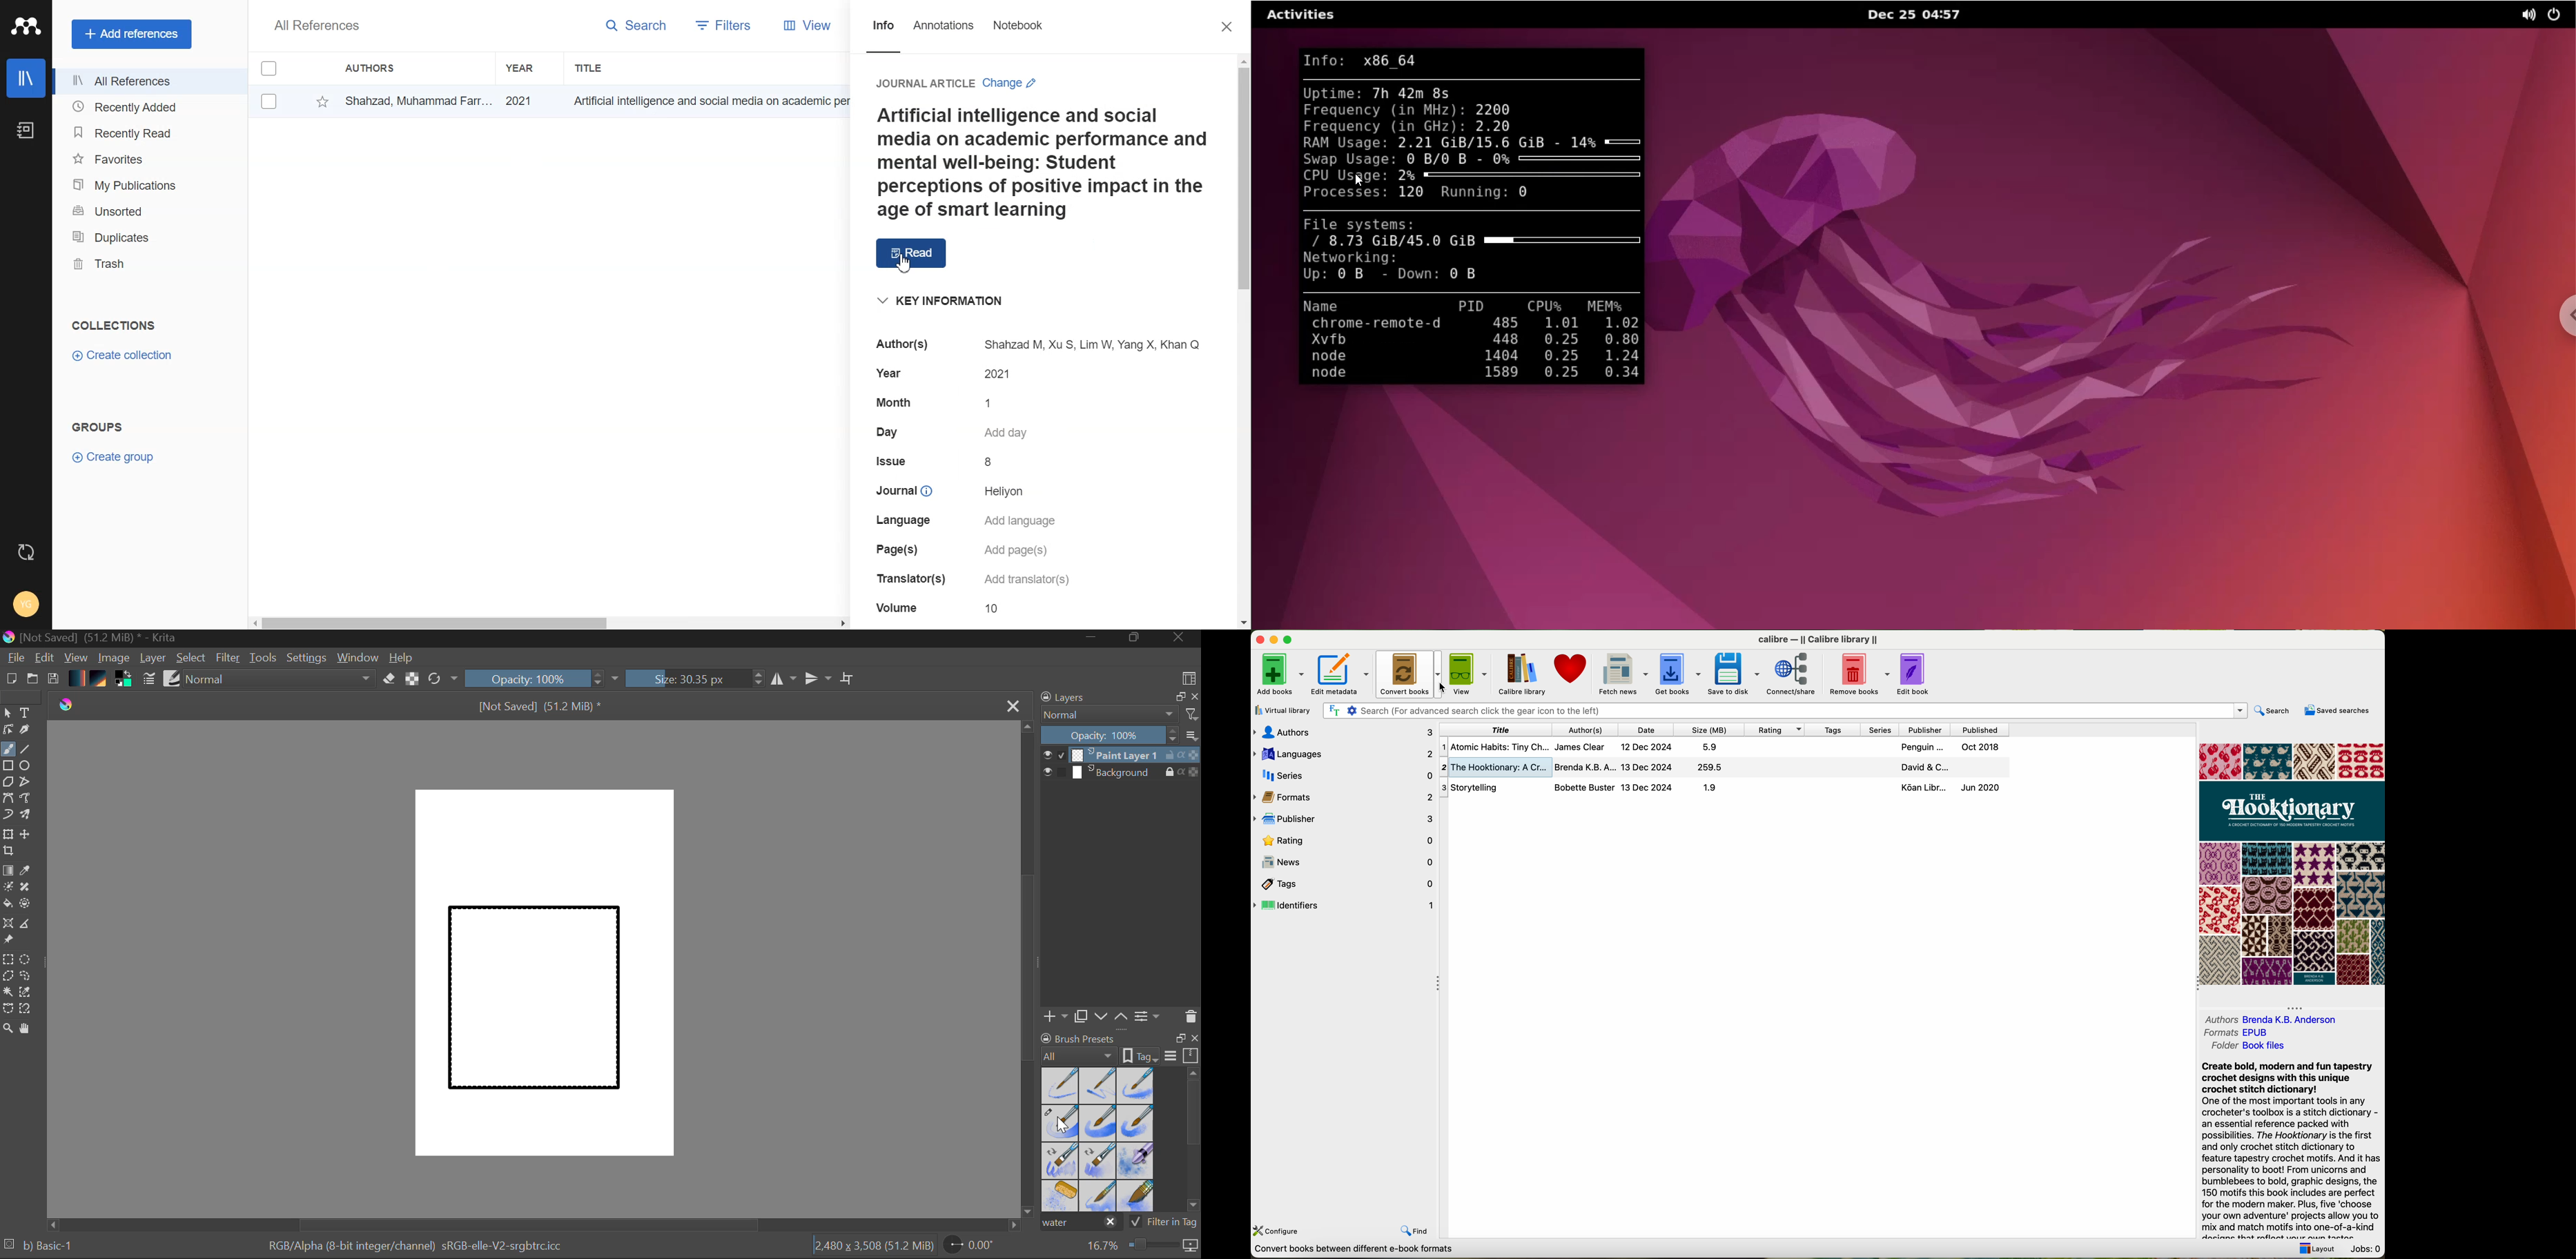  I want to click on add books, so click(1280, 674).